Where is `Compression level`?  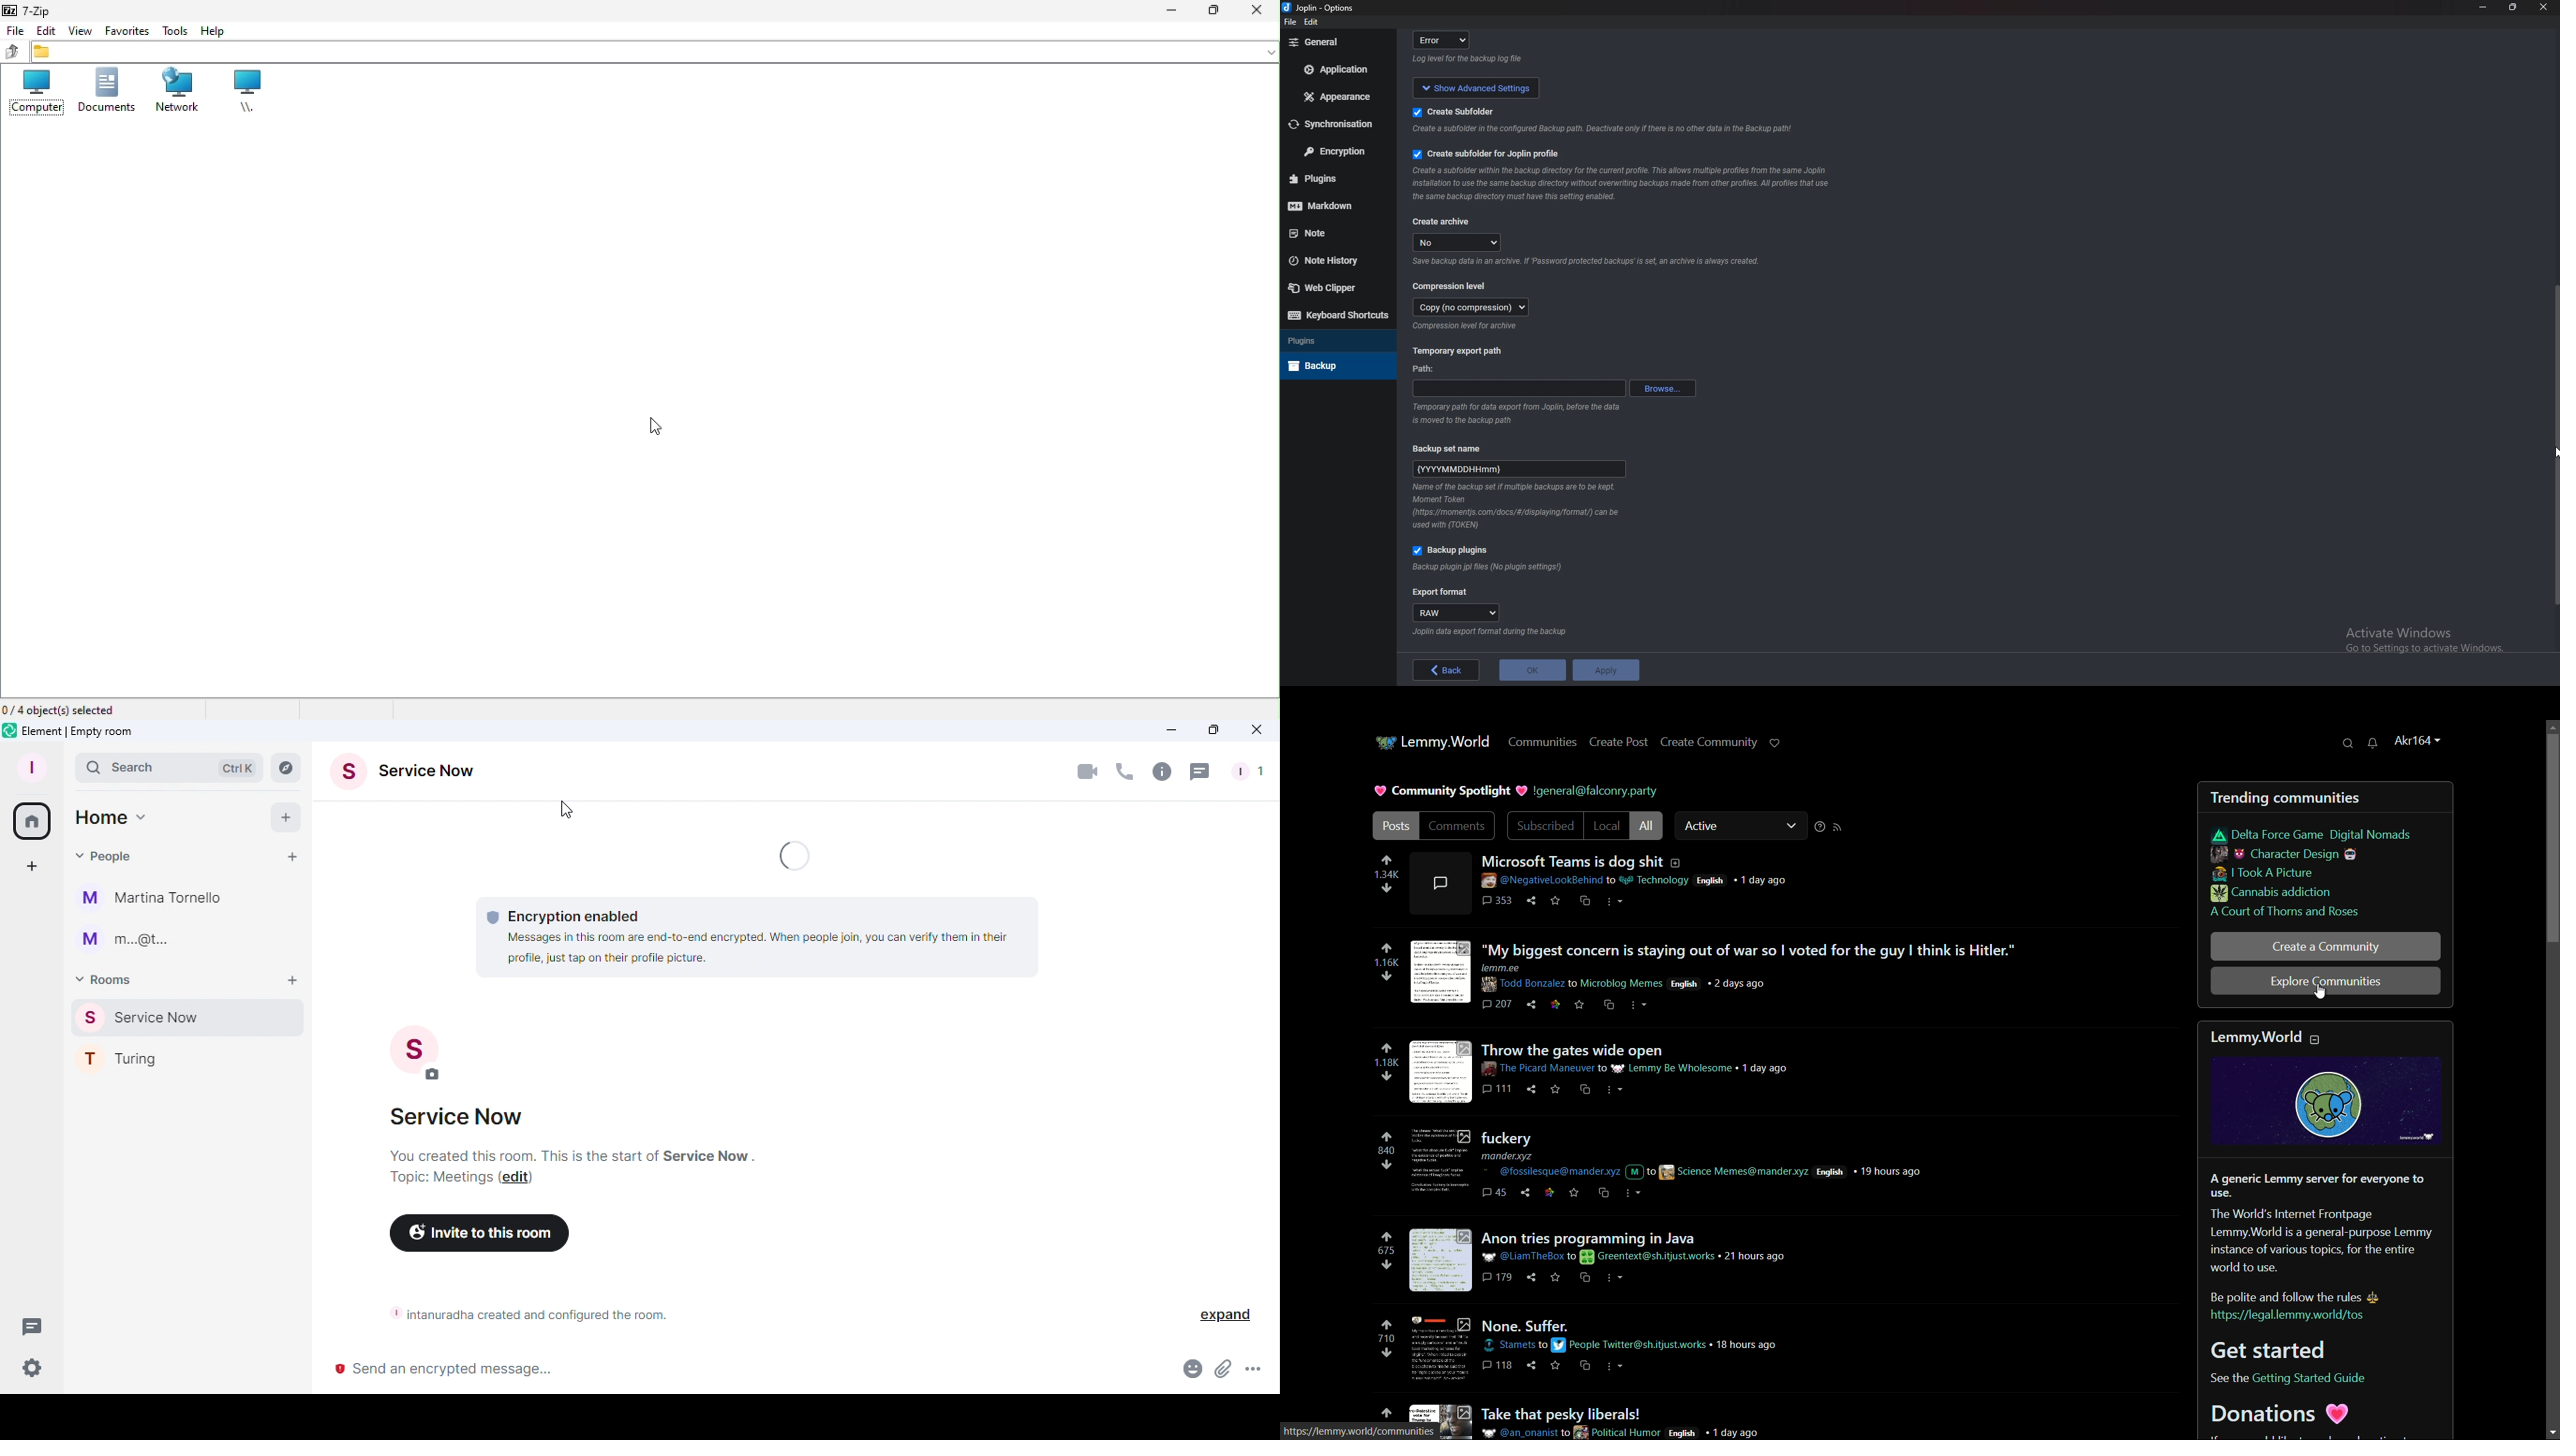
Compression level is located at coordinates (1452, 285).